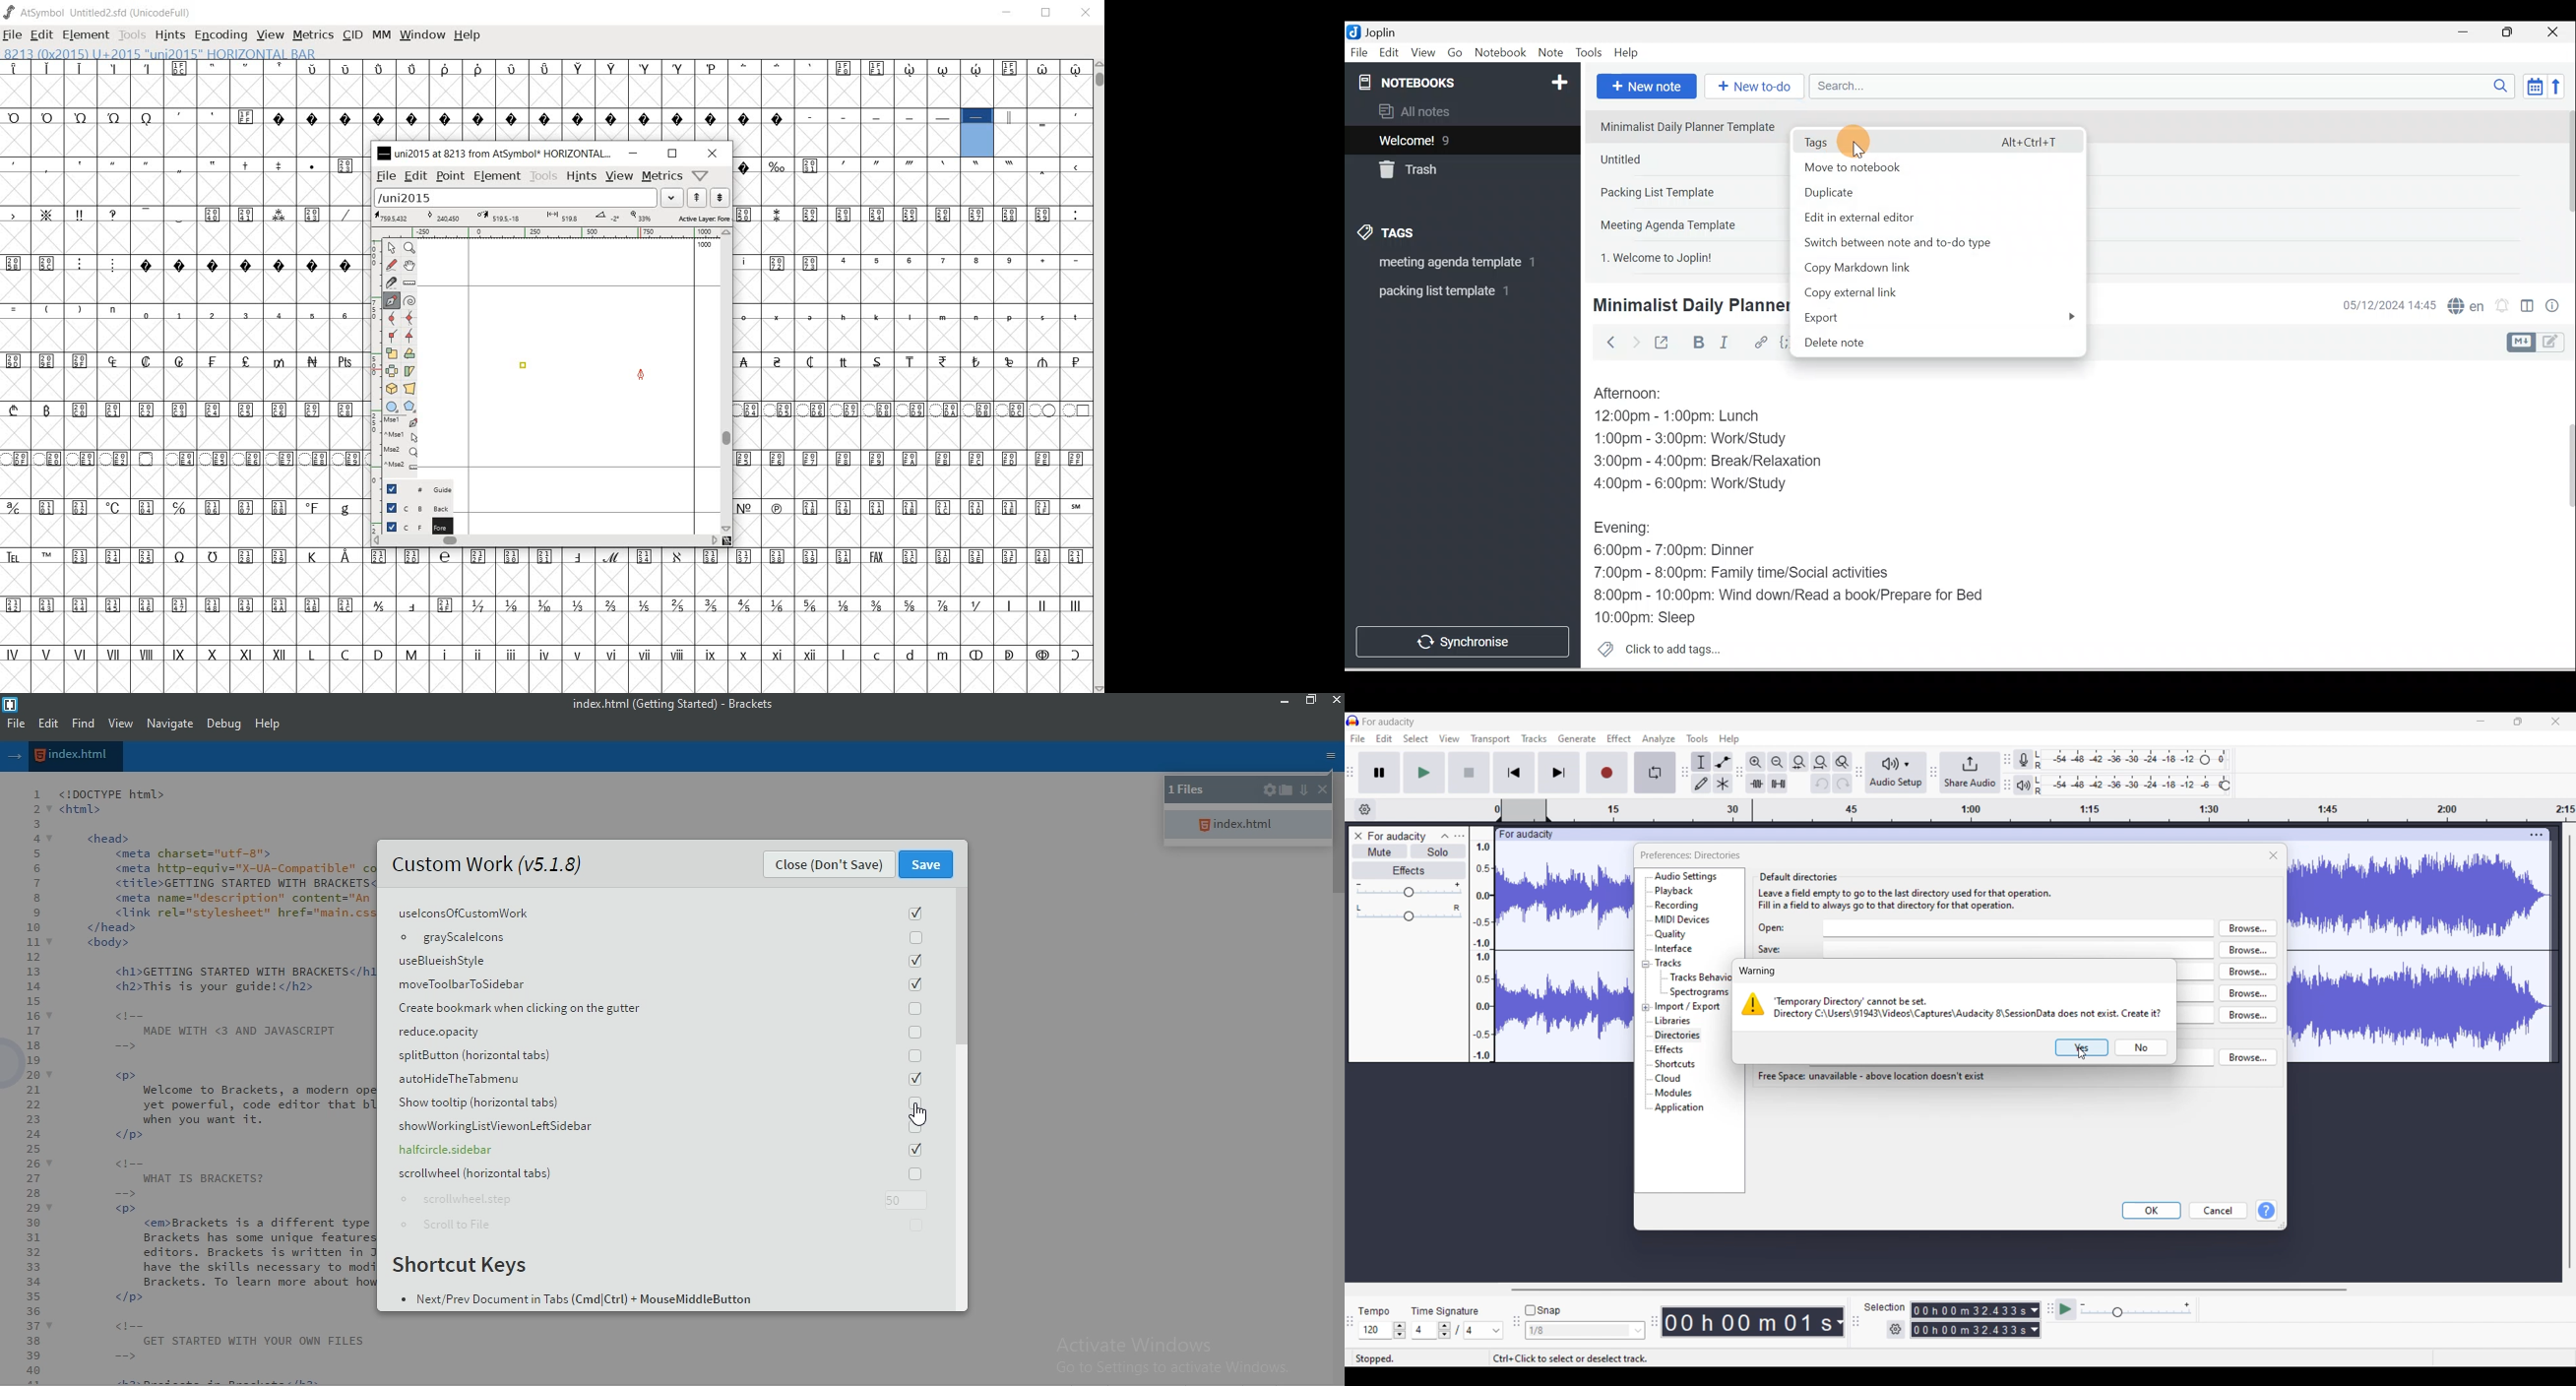 The image size is (2576, 1400). I want to click on 10:00pm: Sleep, so click(1652, 617).